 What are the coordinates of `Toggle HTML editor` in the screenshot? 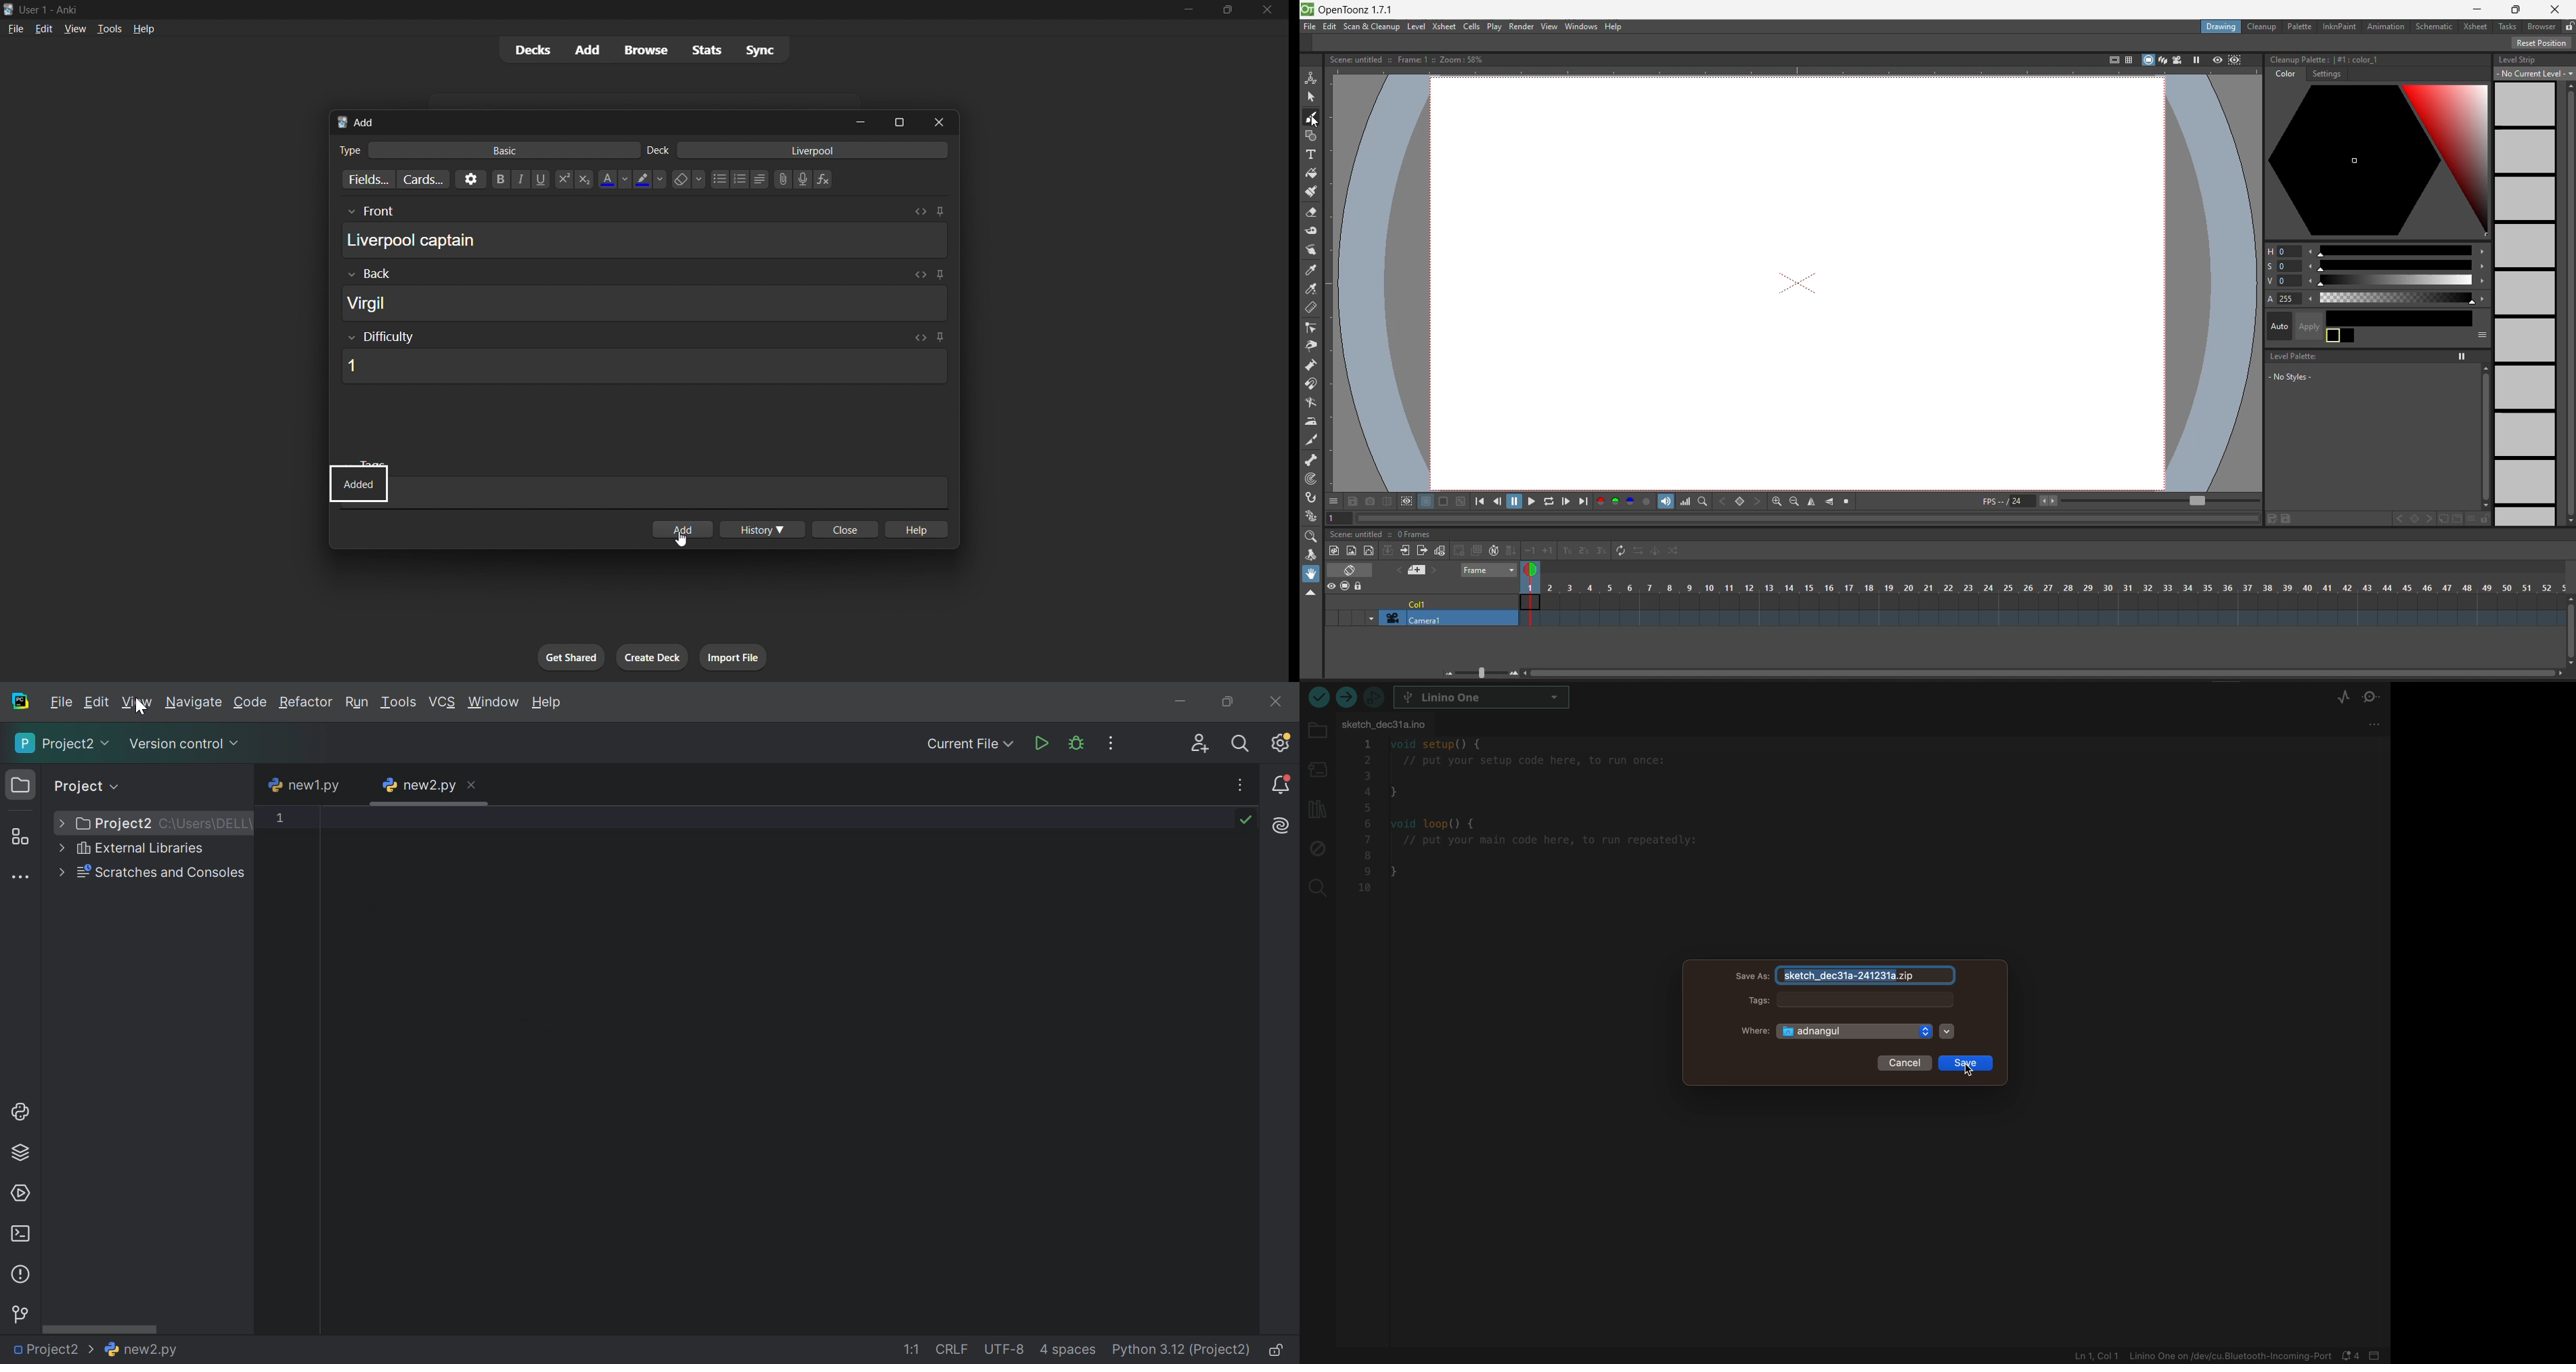 It's located at (921, 338).